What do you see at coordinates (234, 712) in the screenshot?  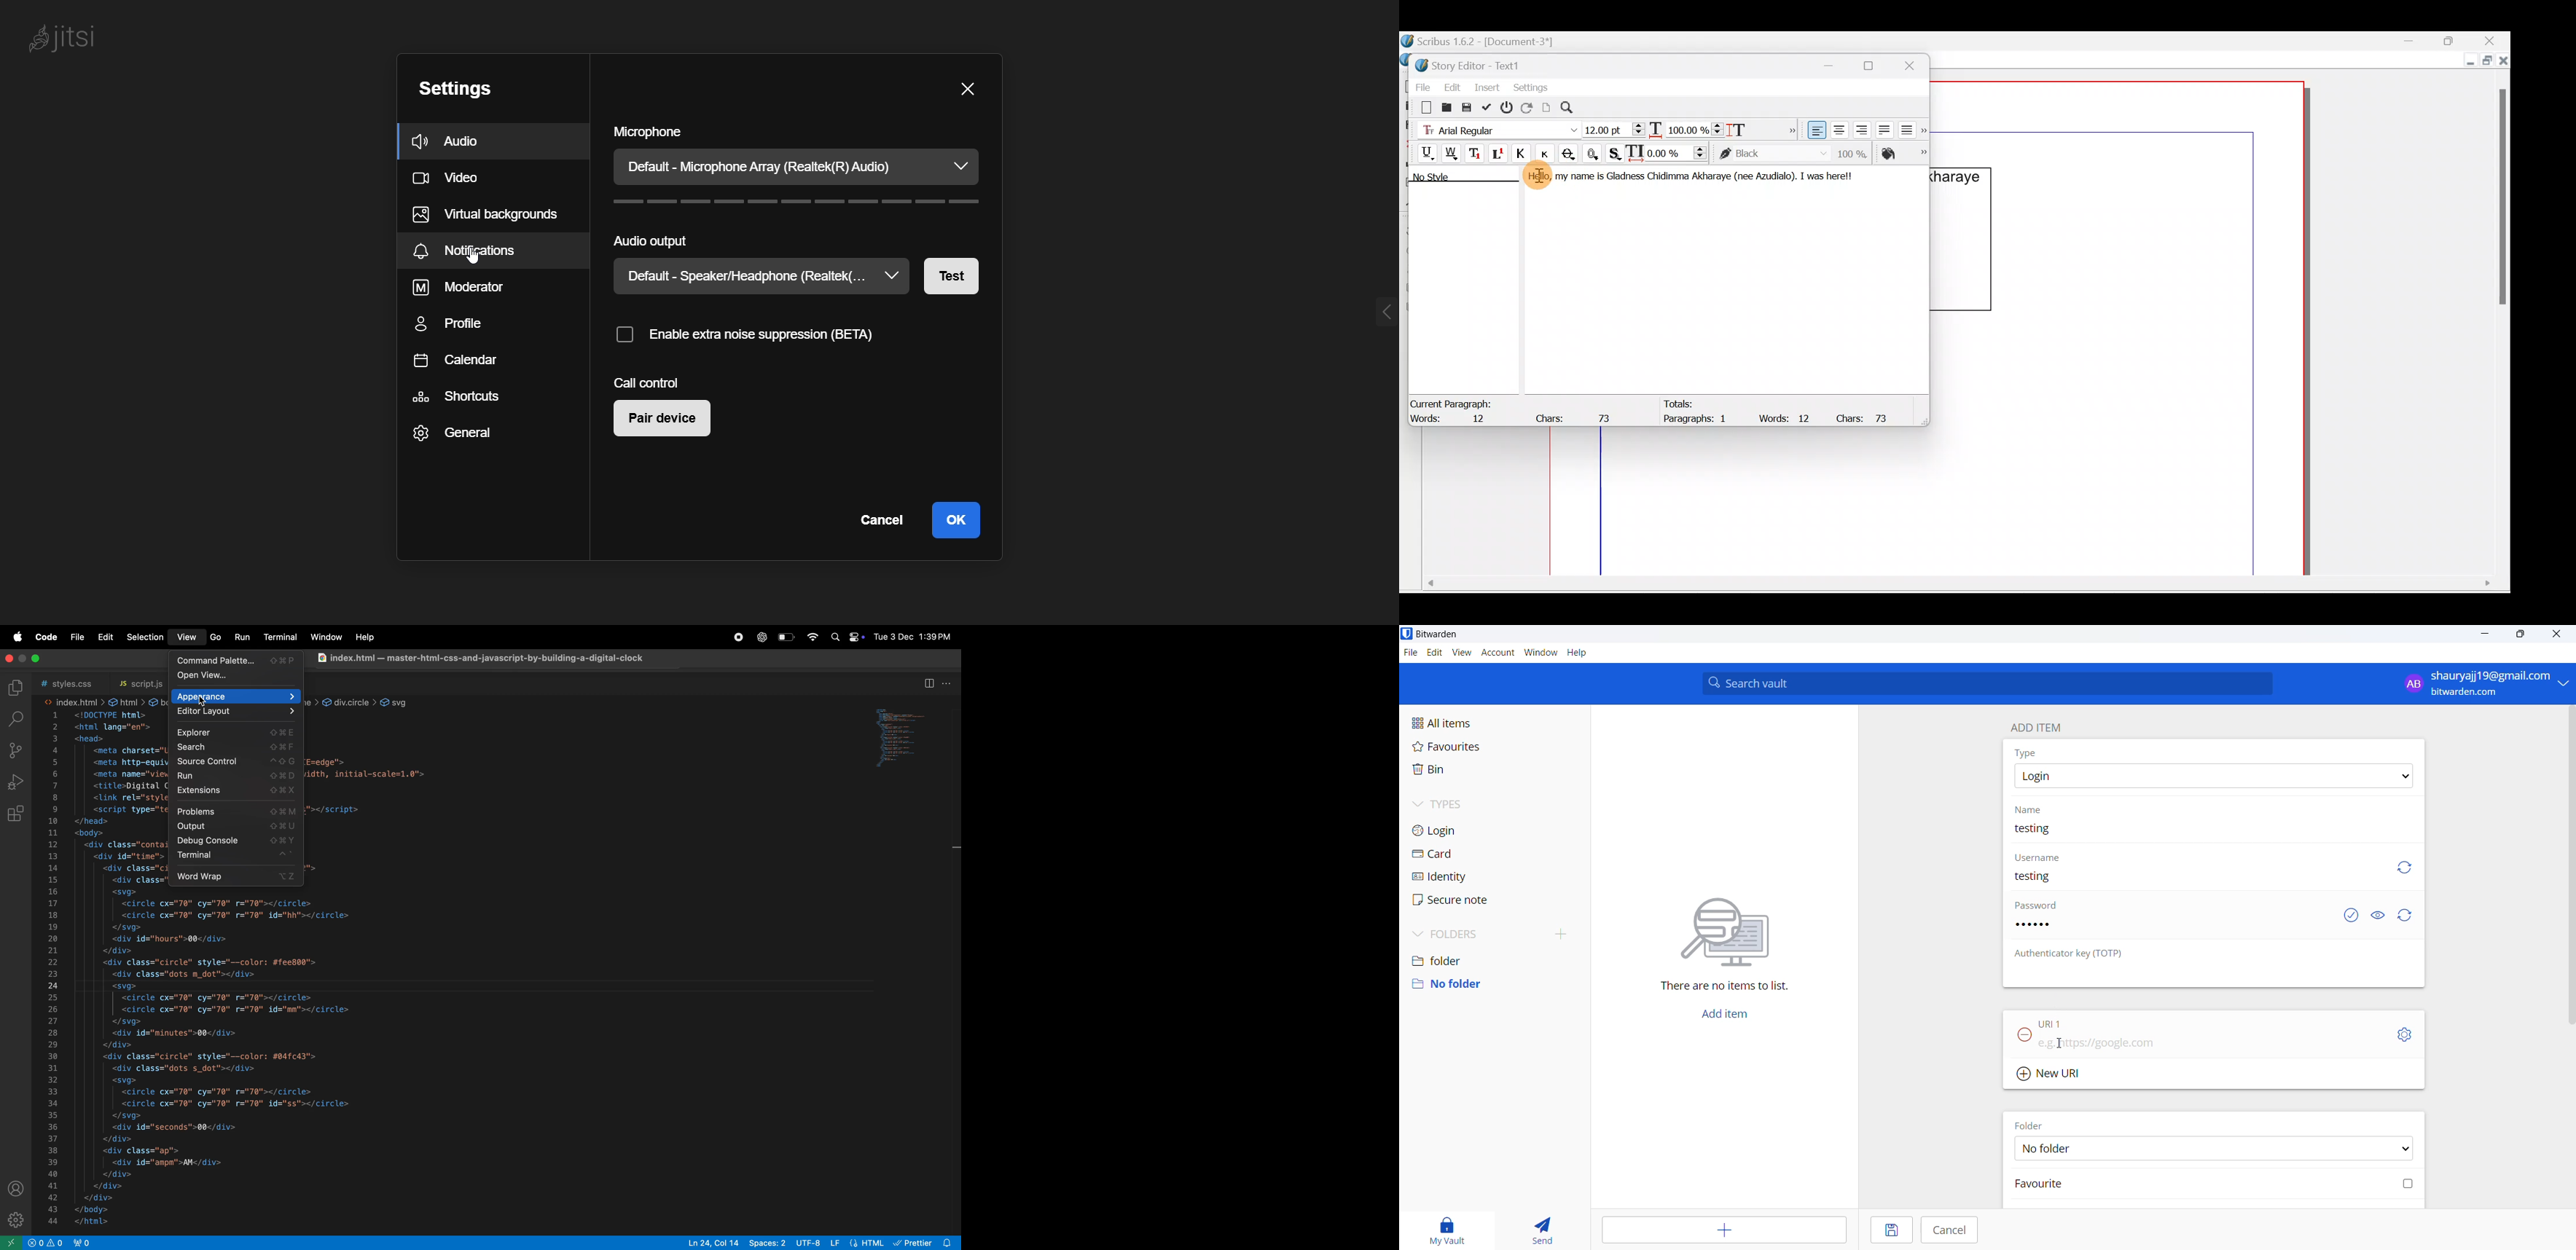 I see `editor layout` at bounding box center [234, 712].